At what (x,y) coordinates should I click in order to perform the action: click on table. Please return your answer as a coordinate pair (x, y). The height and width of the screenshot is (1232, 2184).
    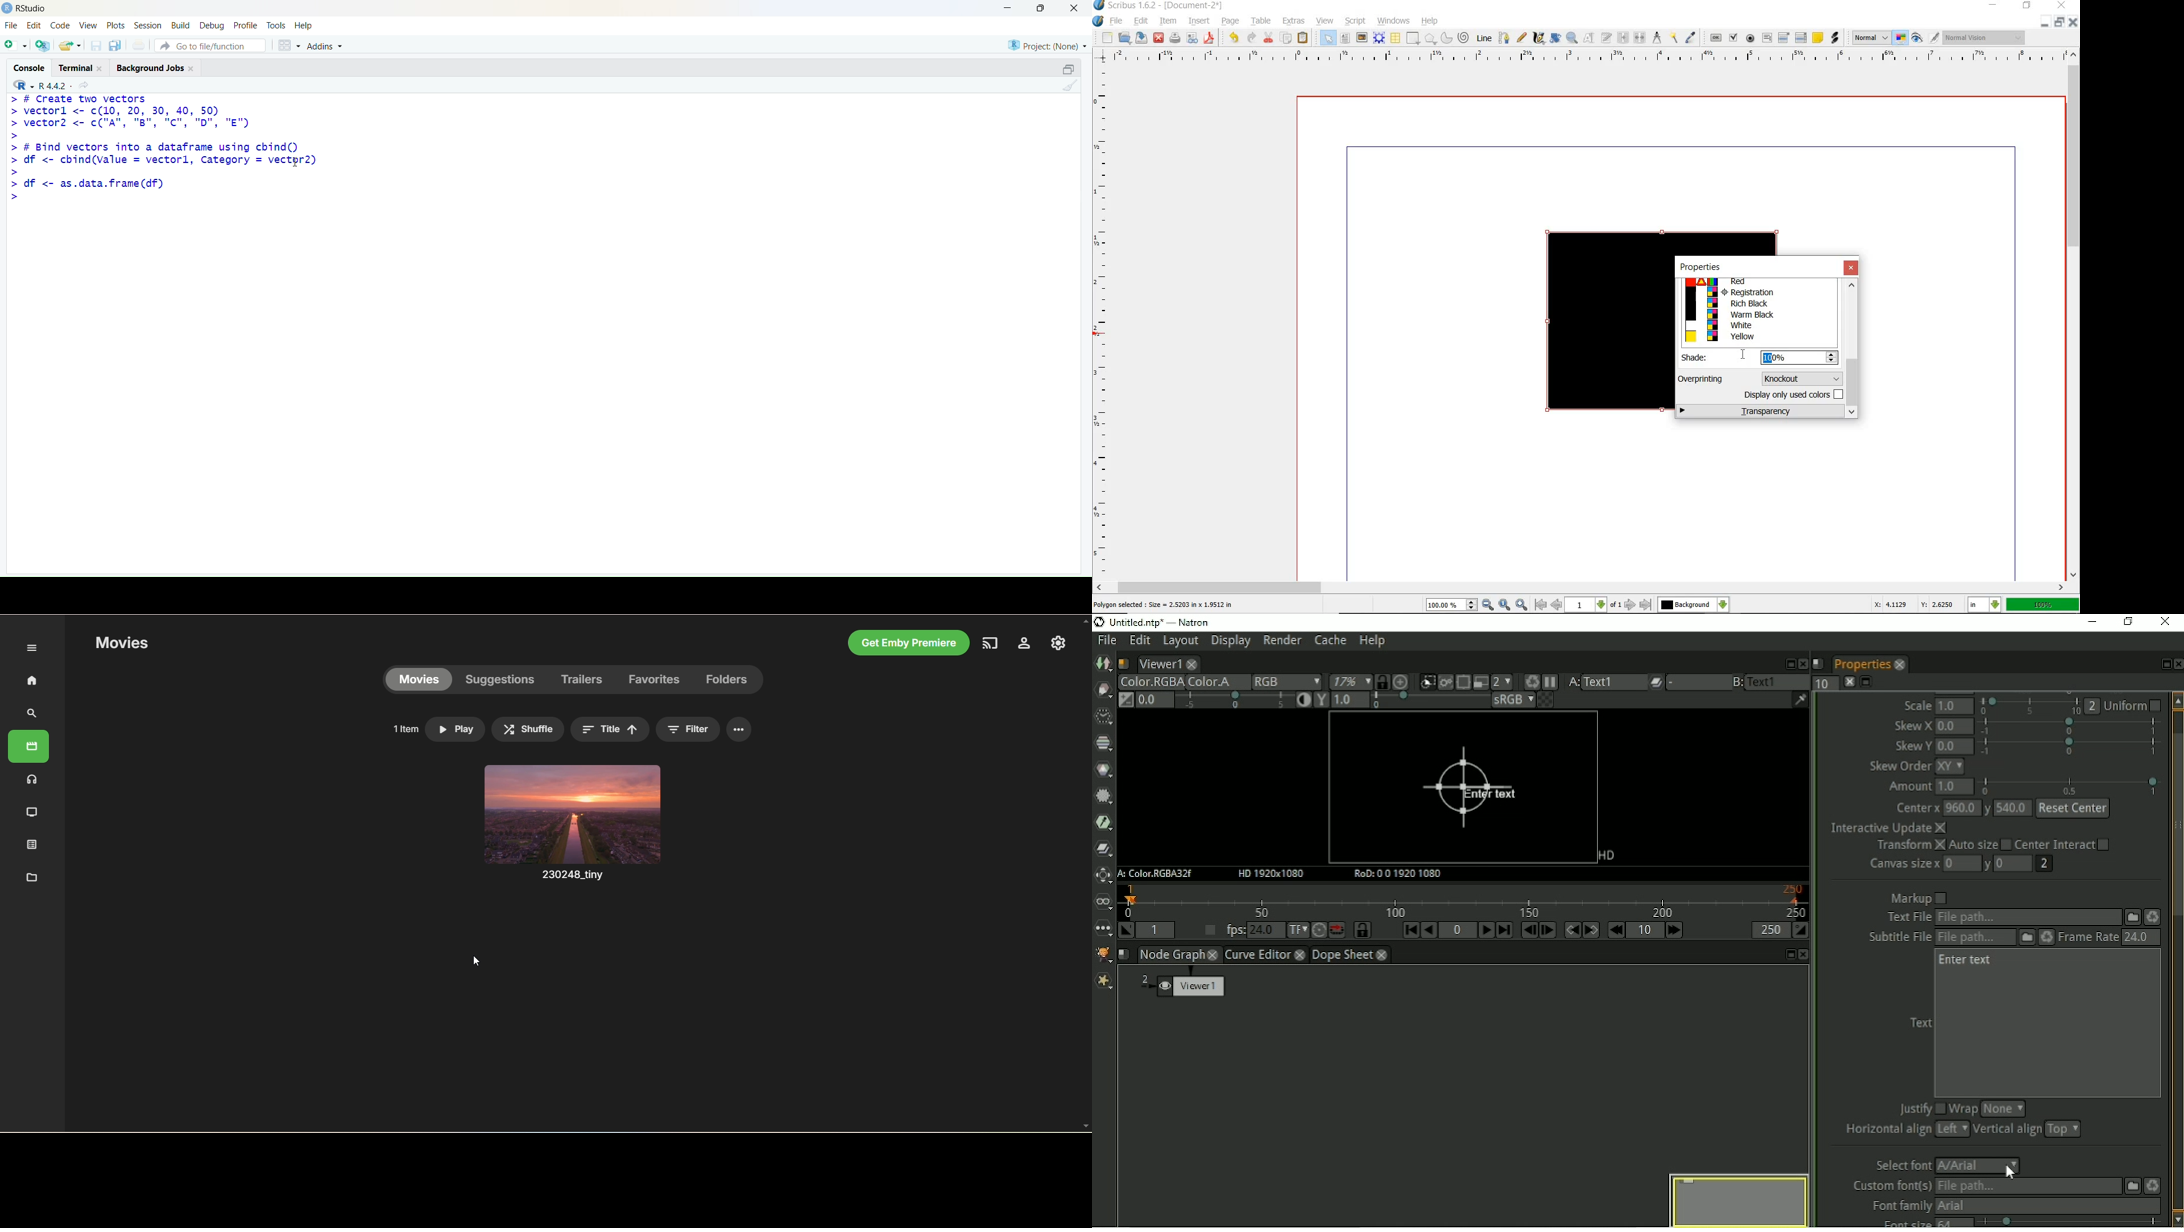
    Looking at the image, I should click on (1261, 22).